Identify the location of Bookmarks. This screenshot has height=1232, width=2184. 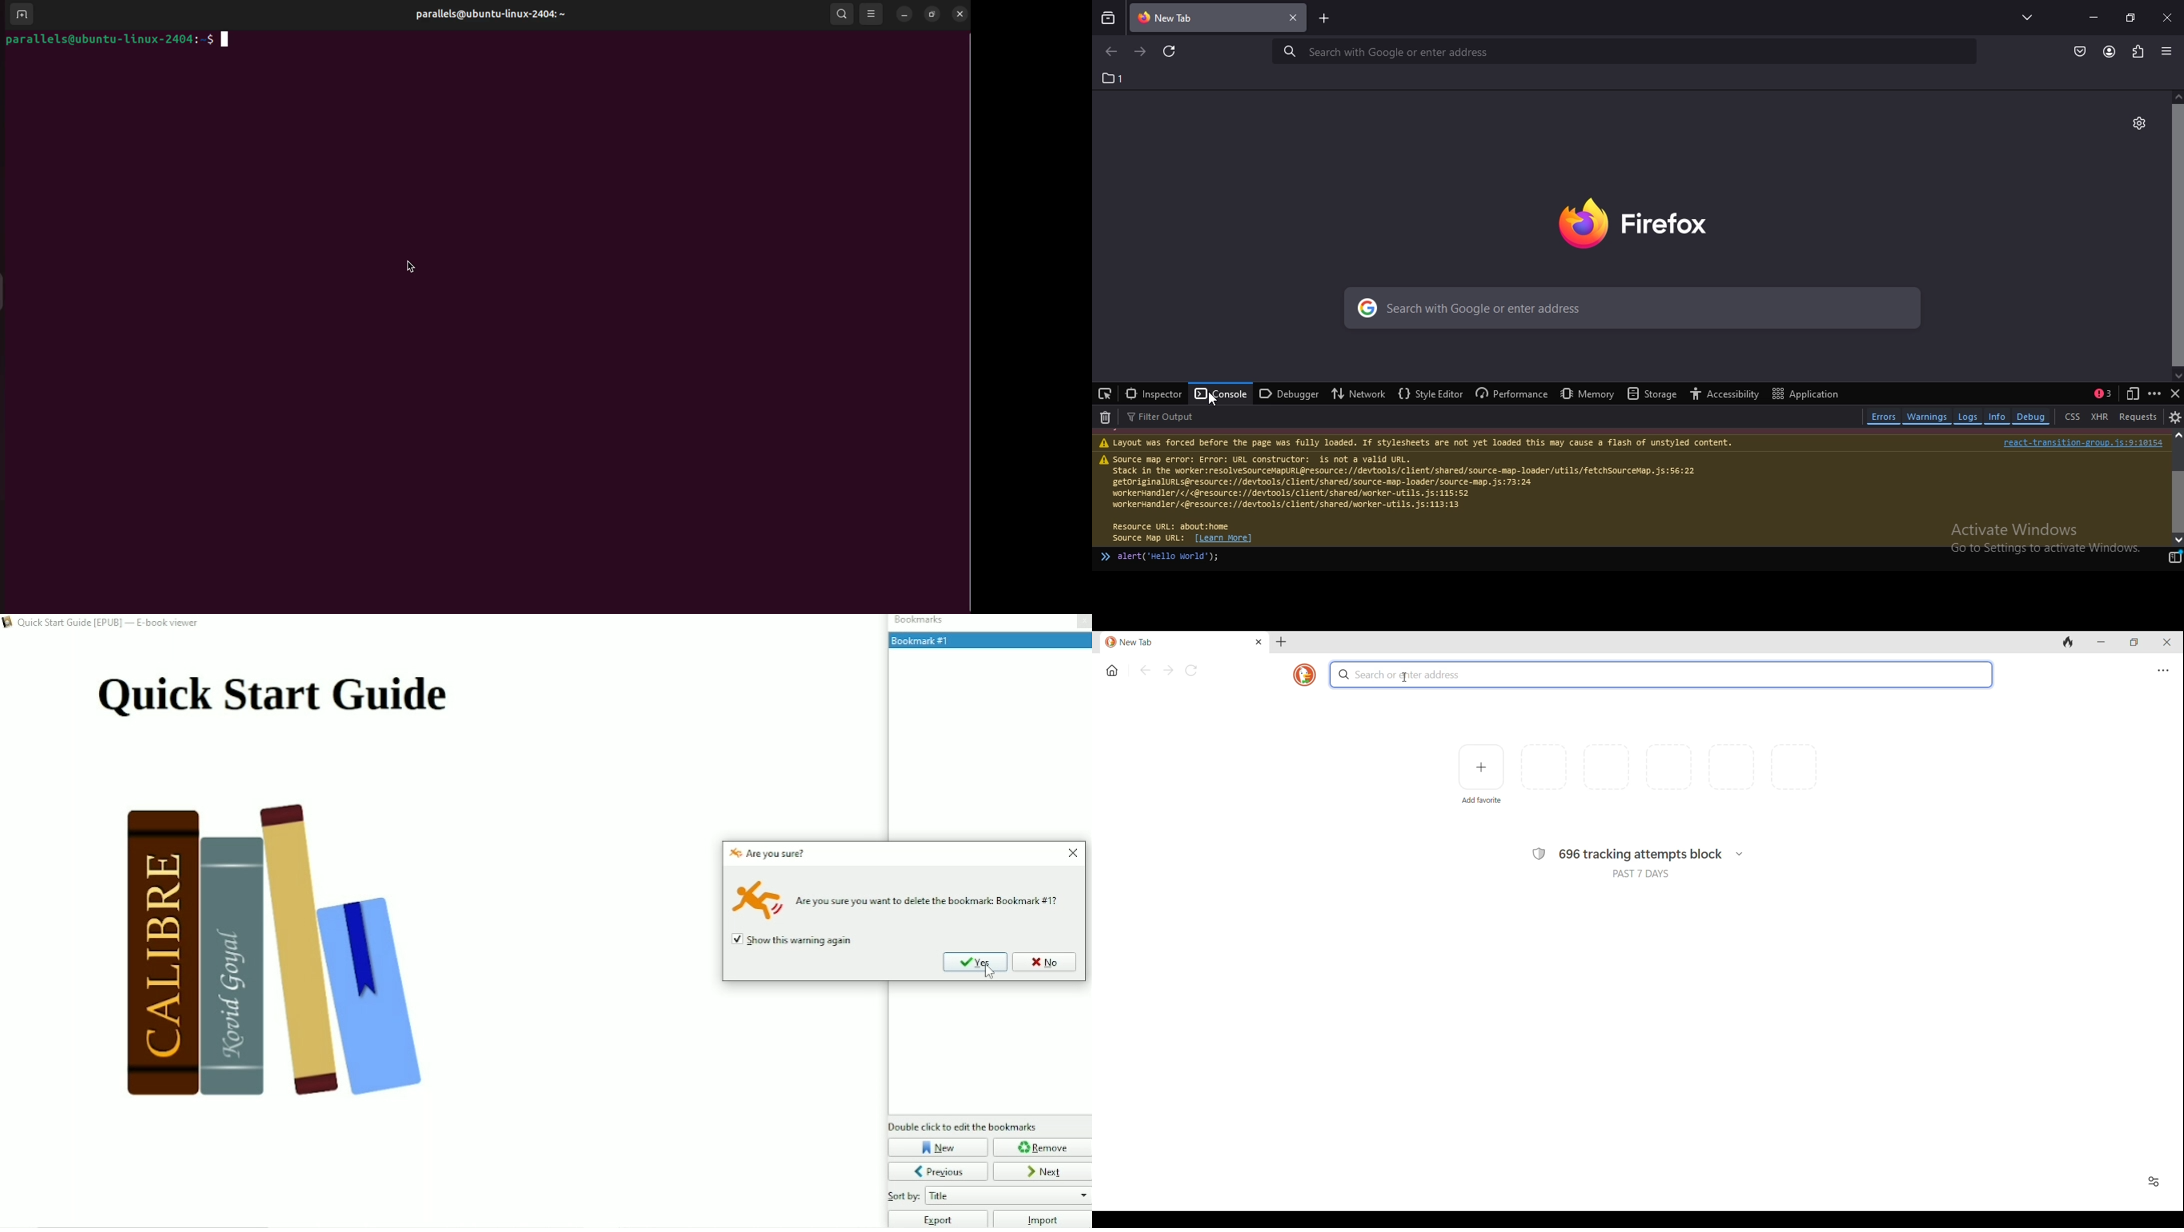
(922, 621).